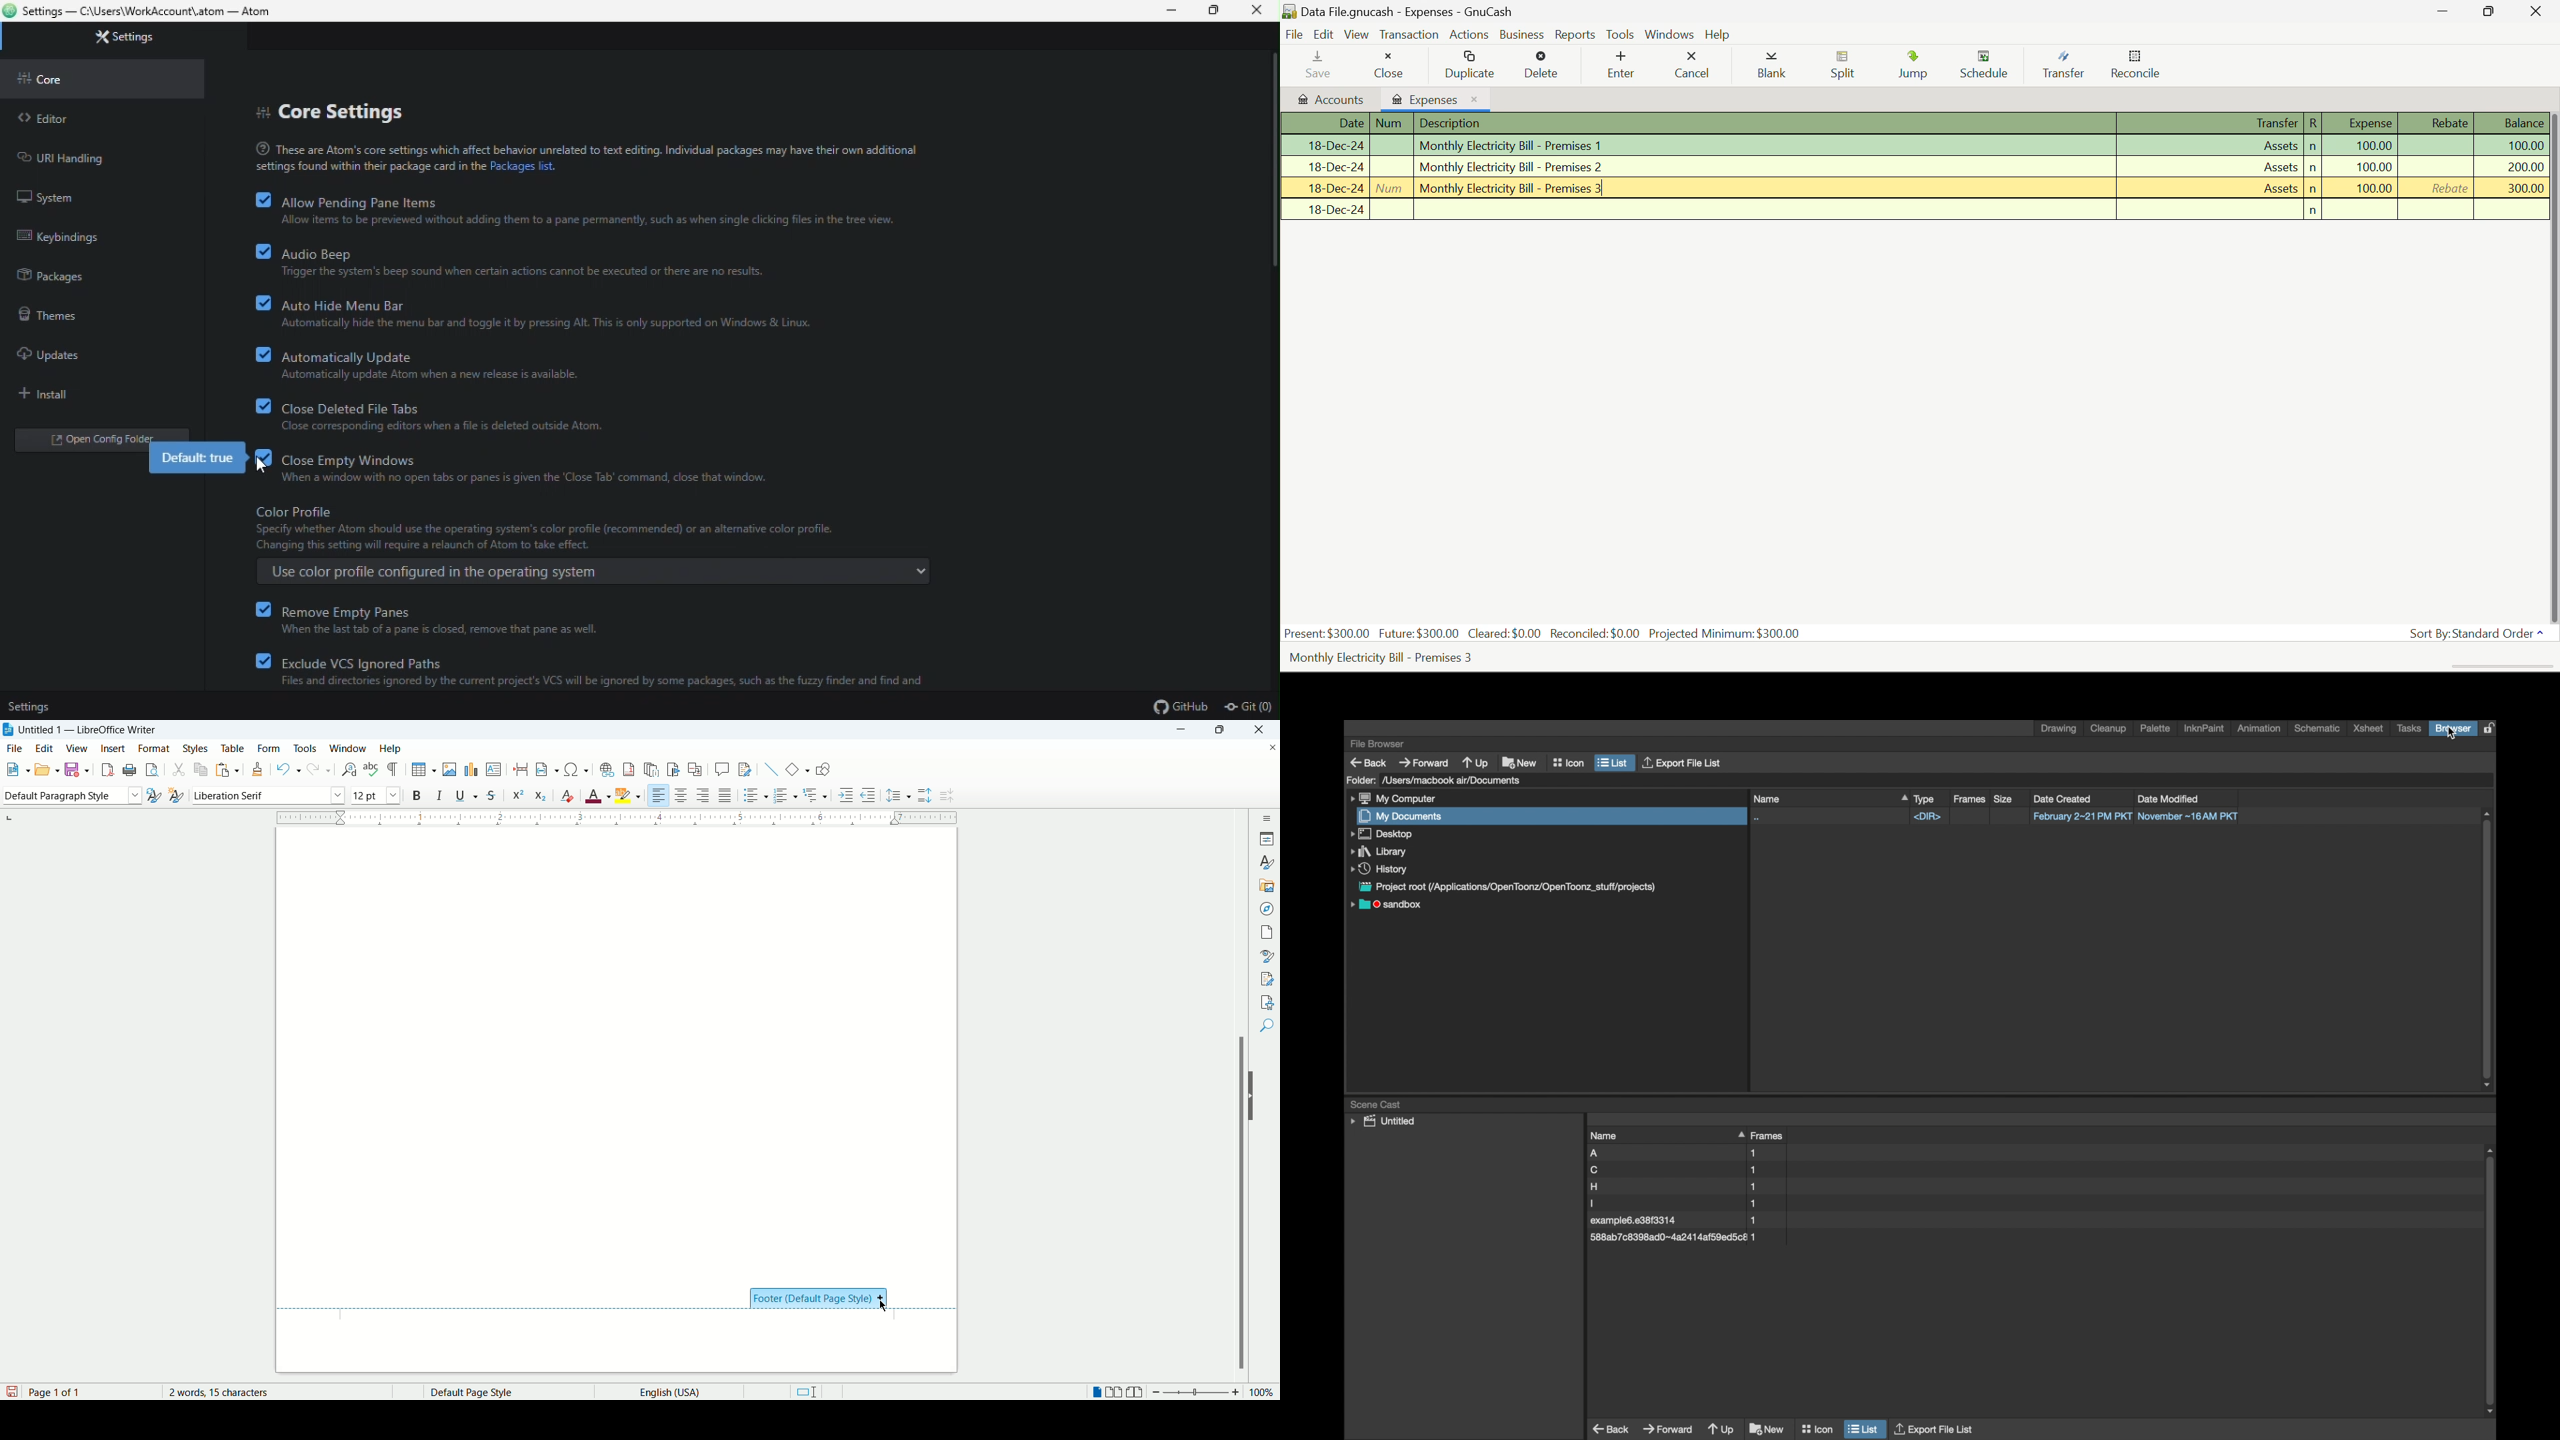 The width and height of the screenshot is (2576, 1456). What do you see at coordinates (1925, 799) in the screenshot?
I see `type` at bounding box center [1925, 799].